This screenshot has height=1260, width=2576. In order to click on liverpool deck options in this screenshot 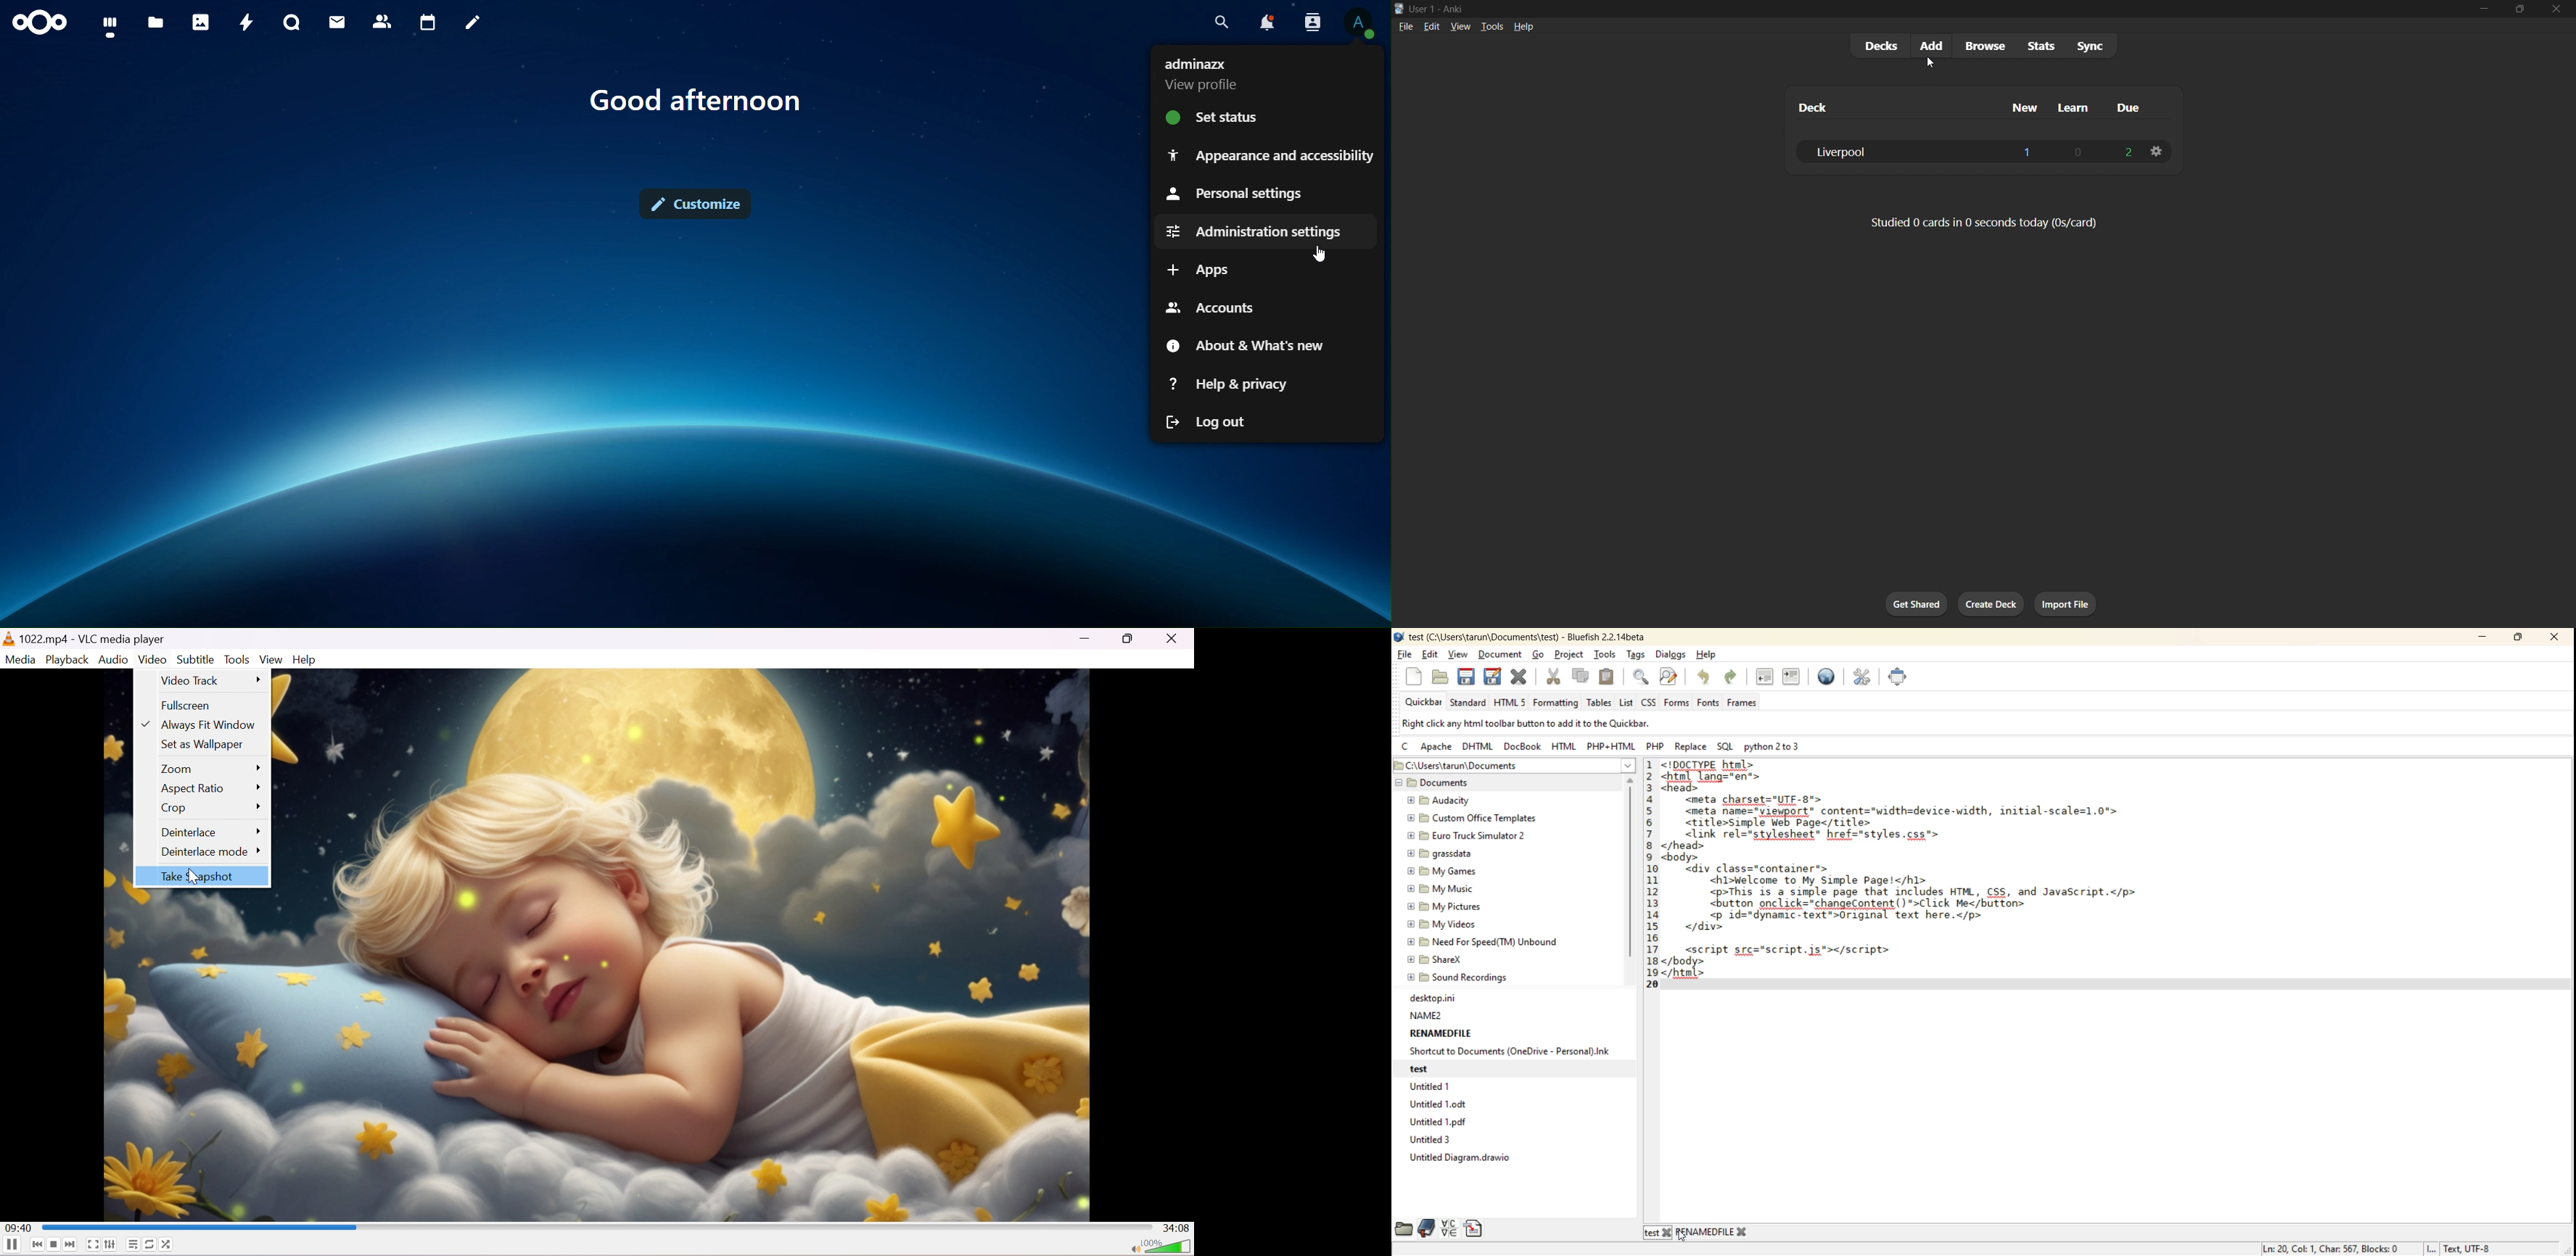, I will do `click(2157, 151)`.